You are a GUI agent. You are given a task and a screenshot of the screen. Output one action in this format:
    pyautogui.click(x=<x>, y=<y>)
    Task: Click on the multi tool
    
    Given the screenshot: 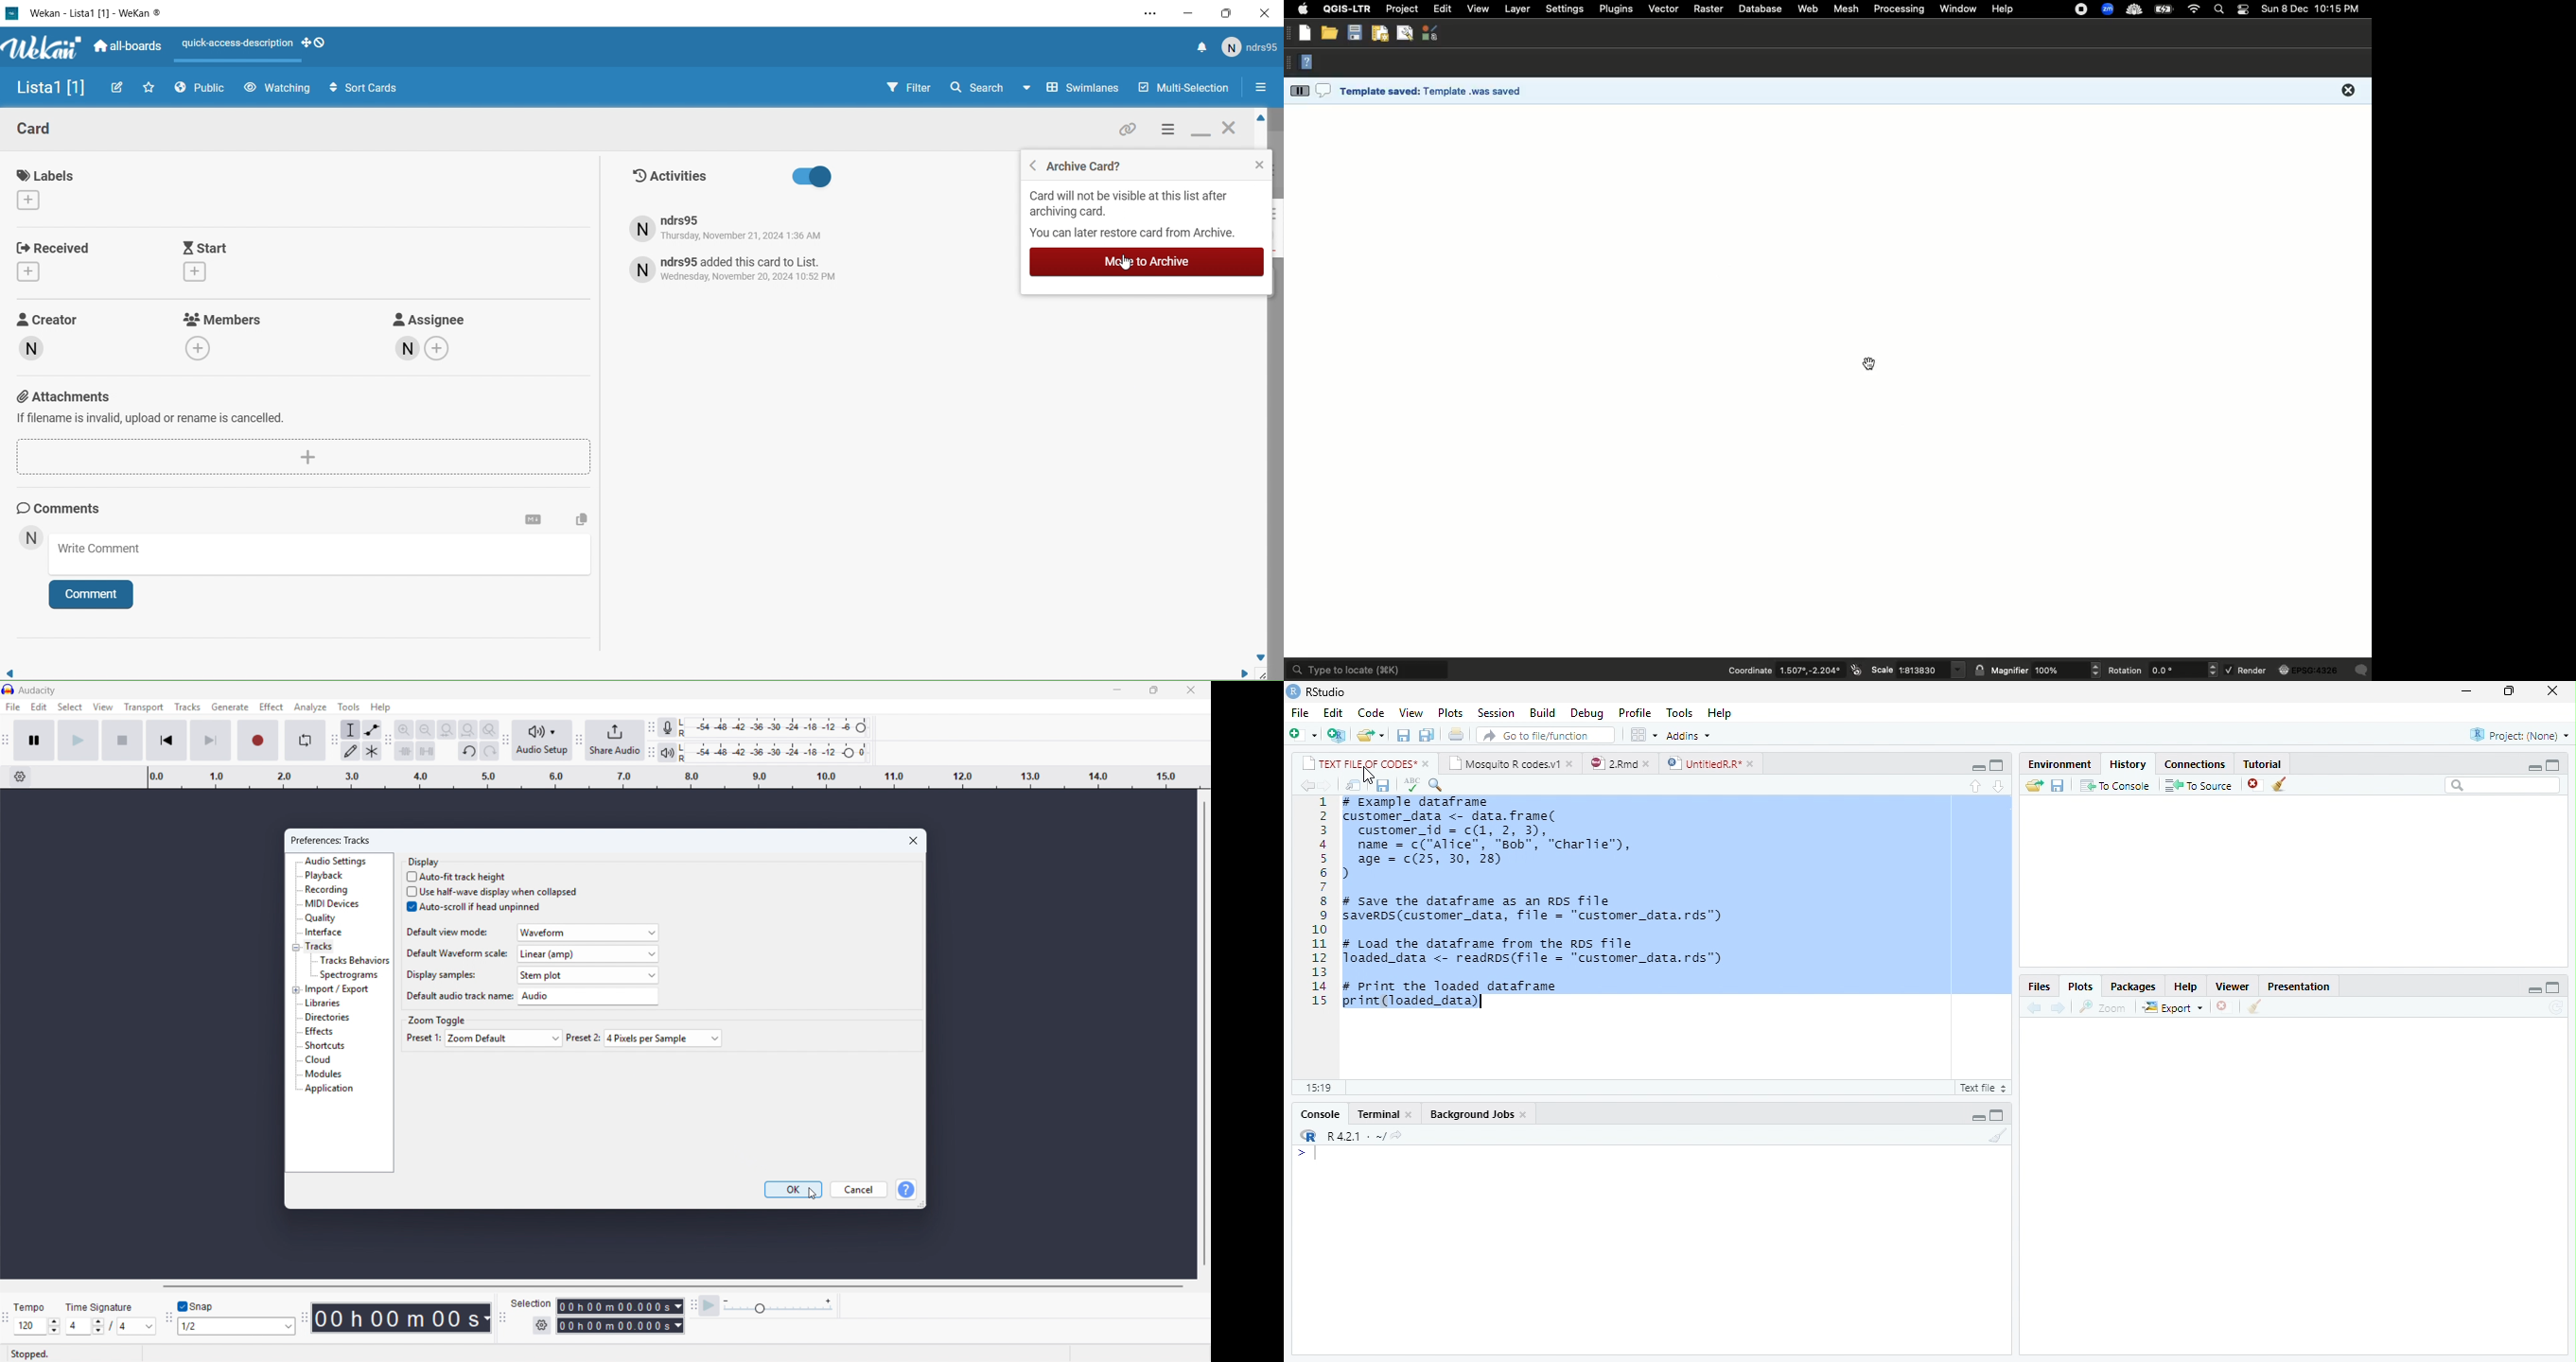 What is the action you would take?
    pyautogui.click(x=371, y=750)
    